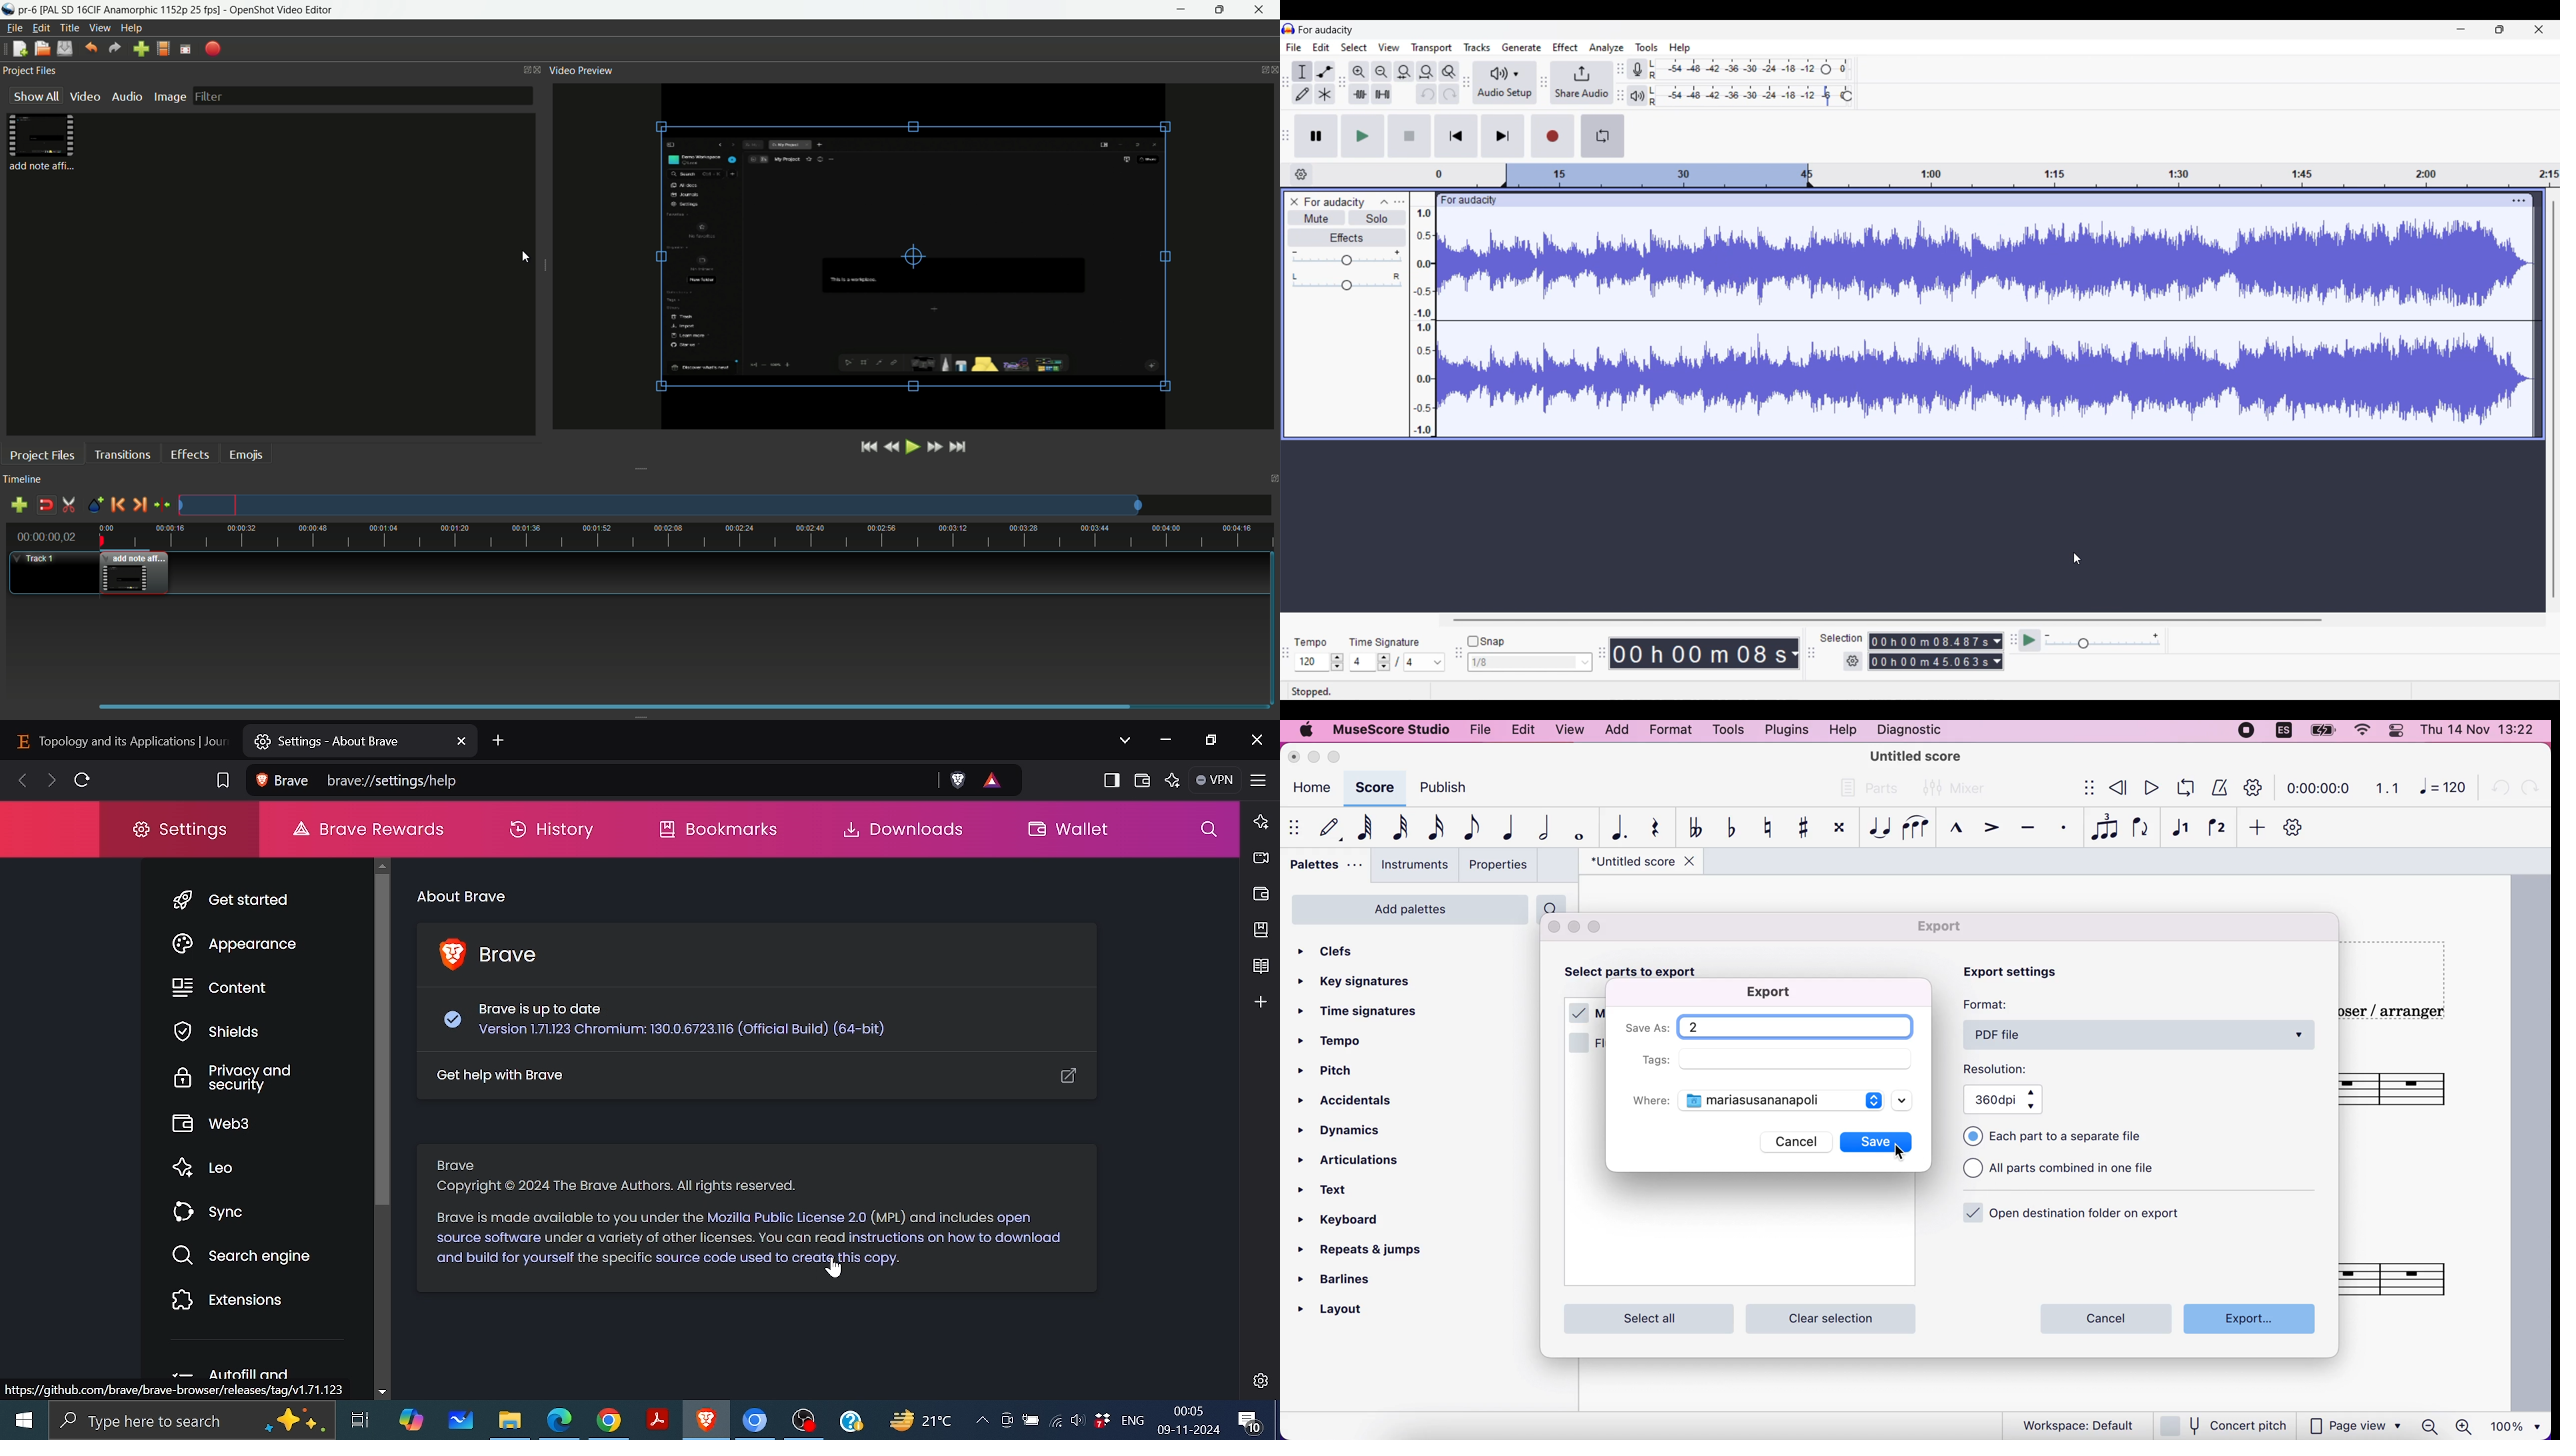 Image resolution: width=2576 pixels, height=1456 pixels. Describe the element at coordinates (1399, 201) in the screenshot. I see `Open menu` at that location.